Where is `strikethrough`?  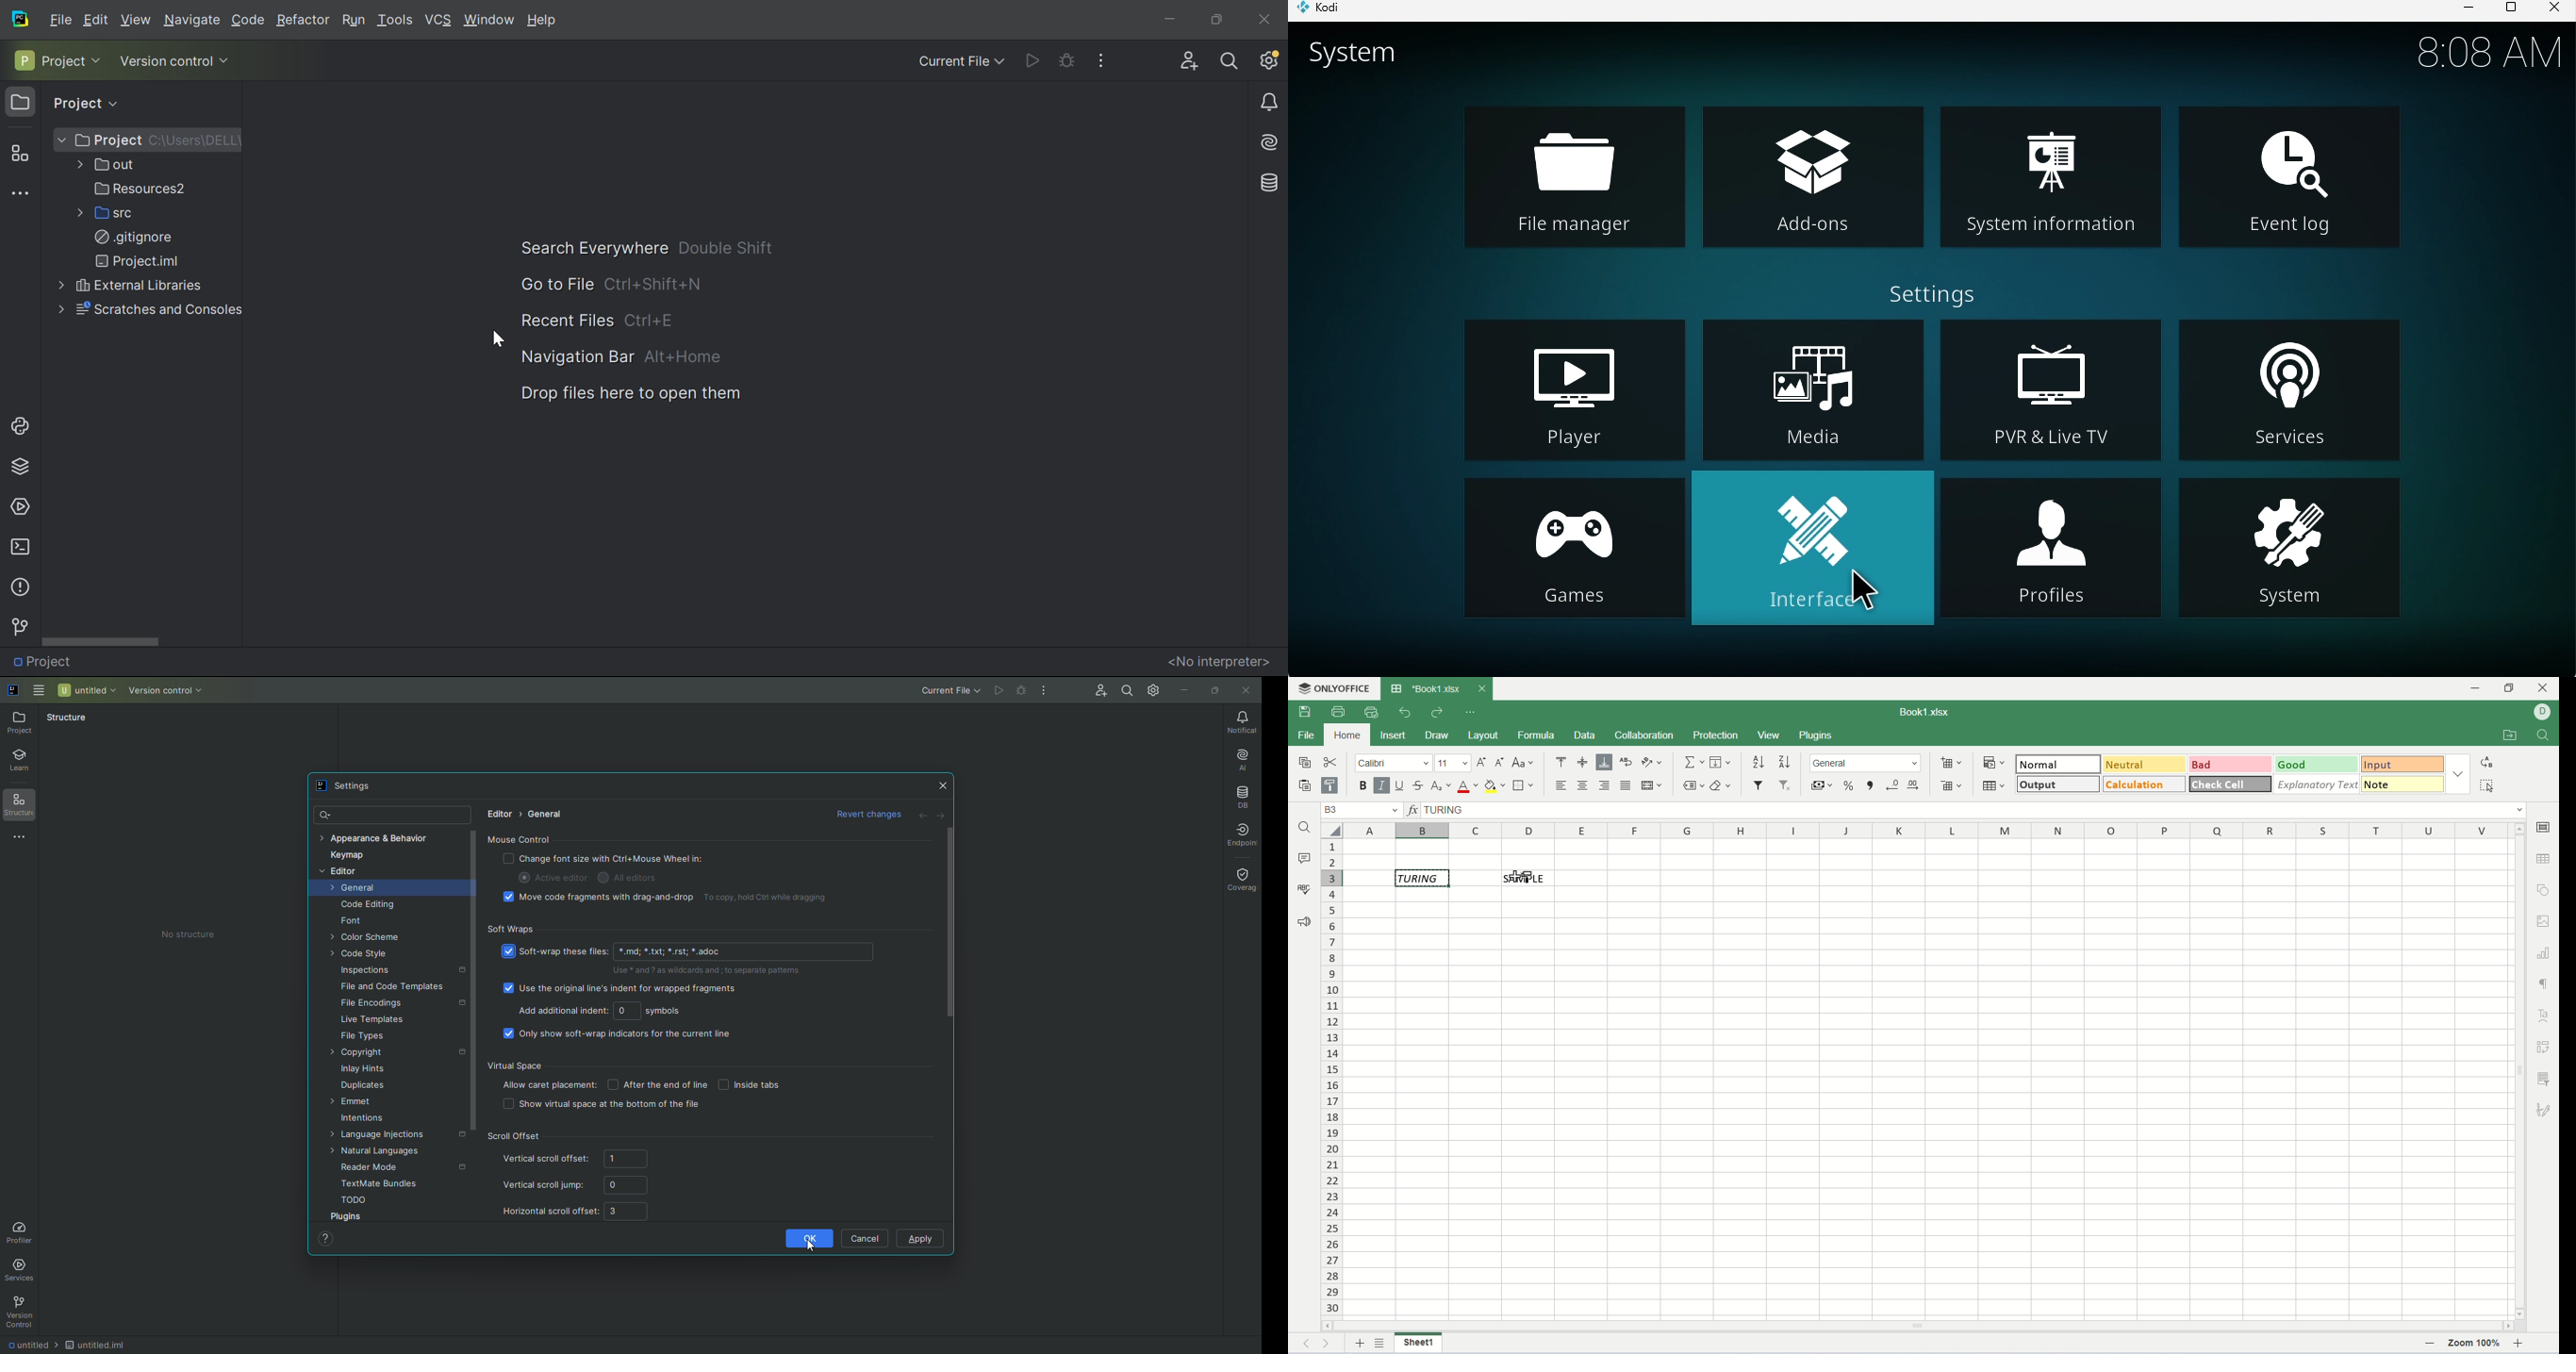 strikethrough is located at coordinates (1420, 786).